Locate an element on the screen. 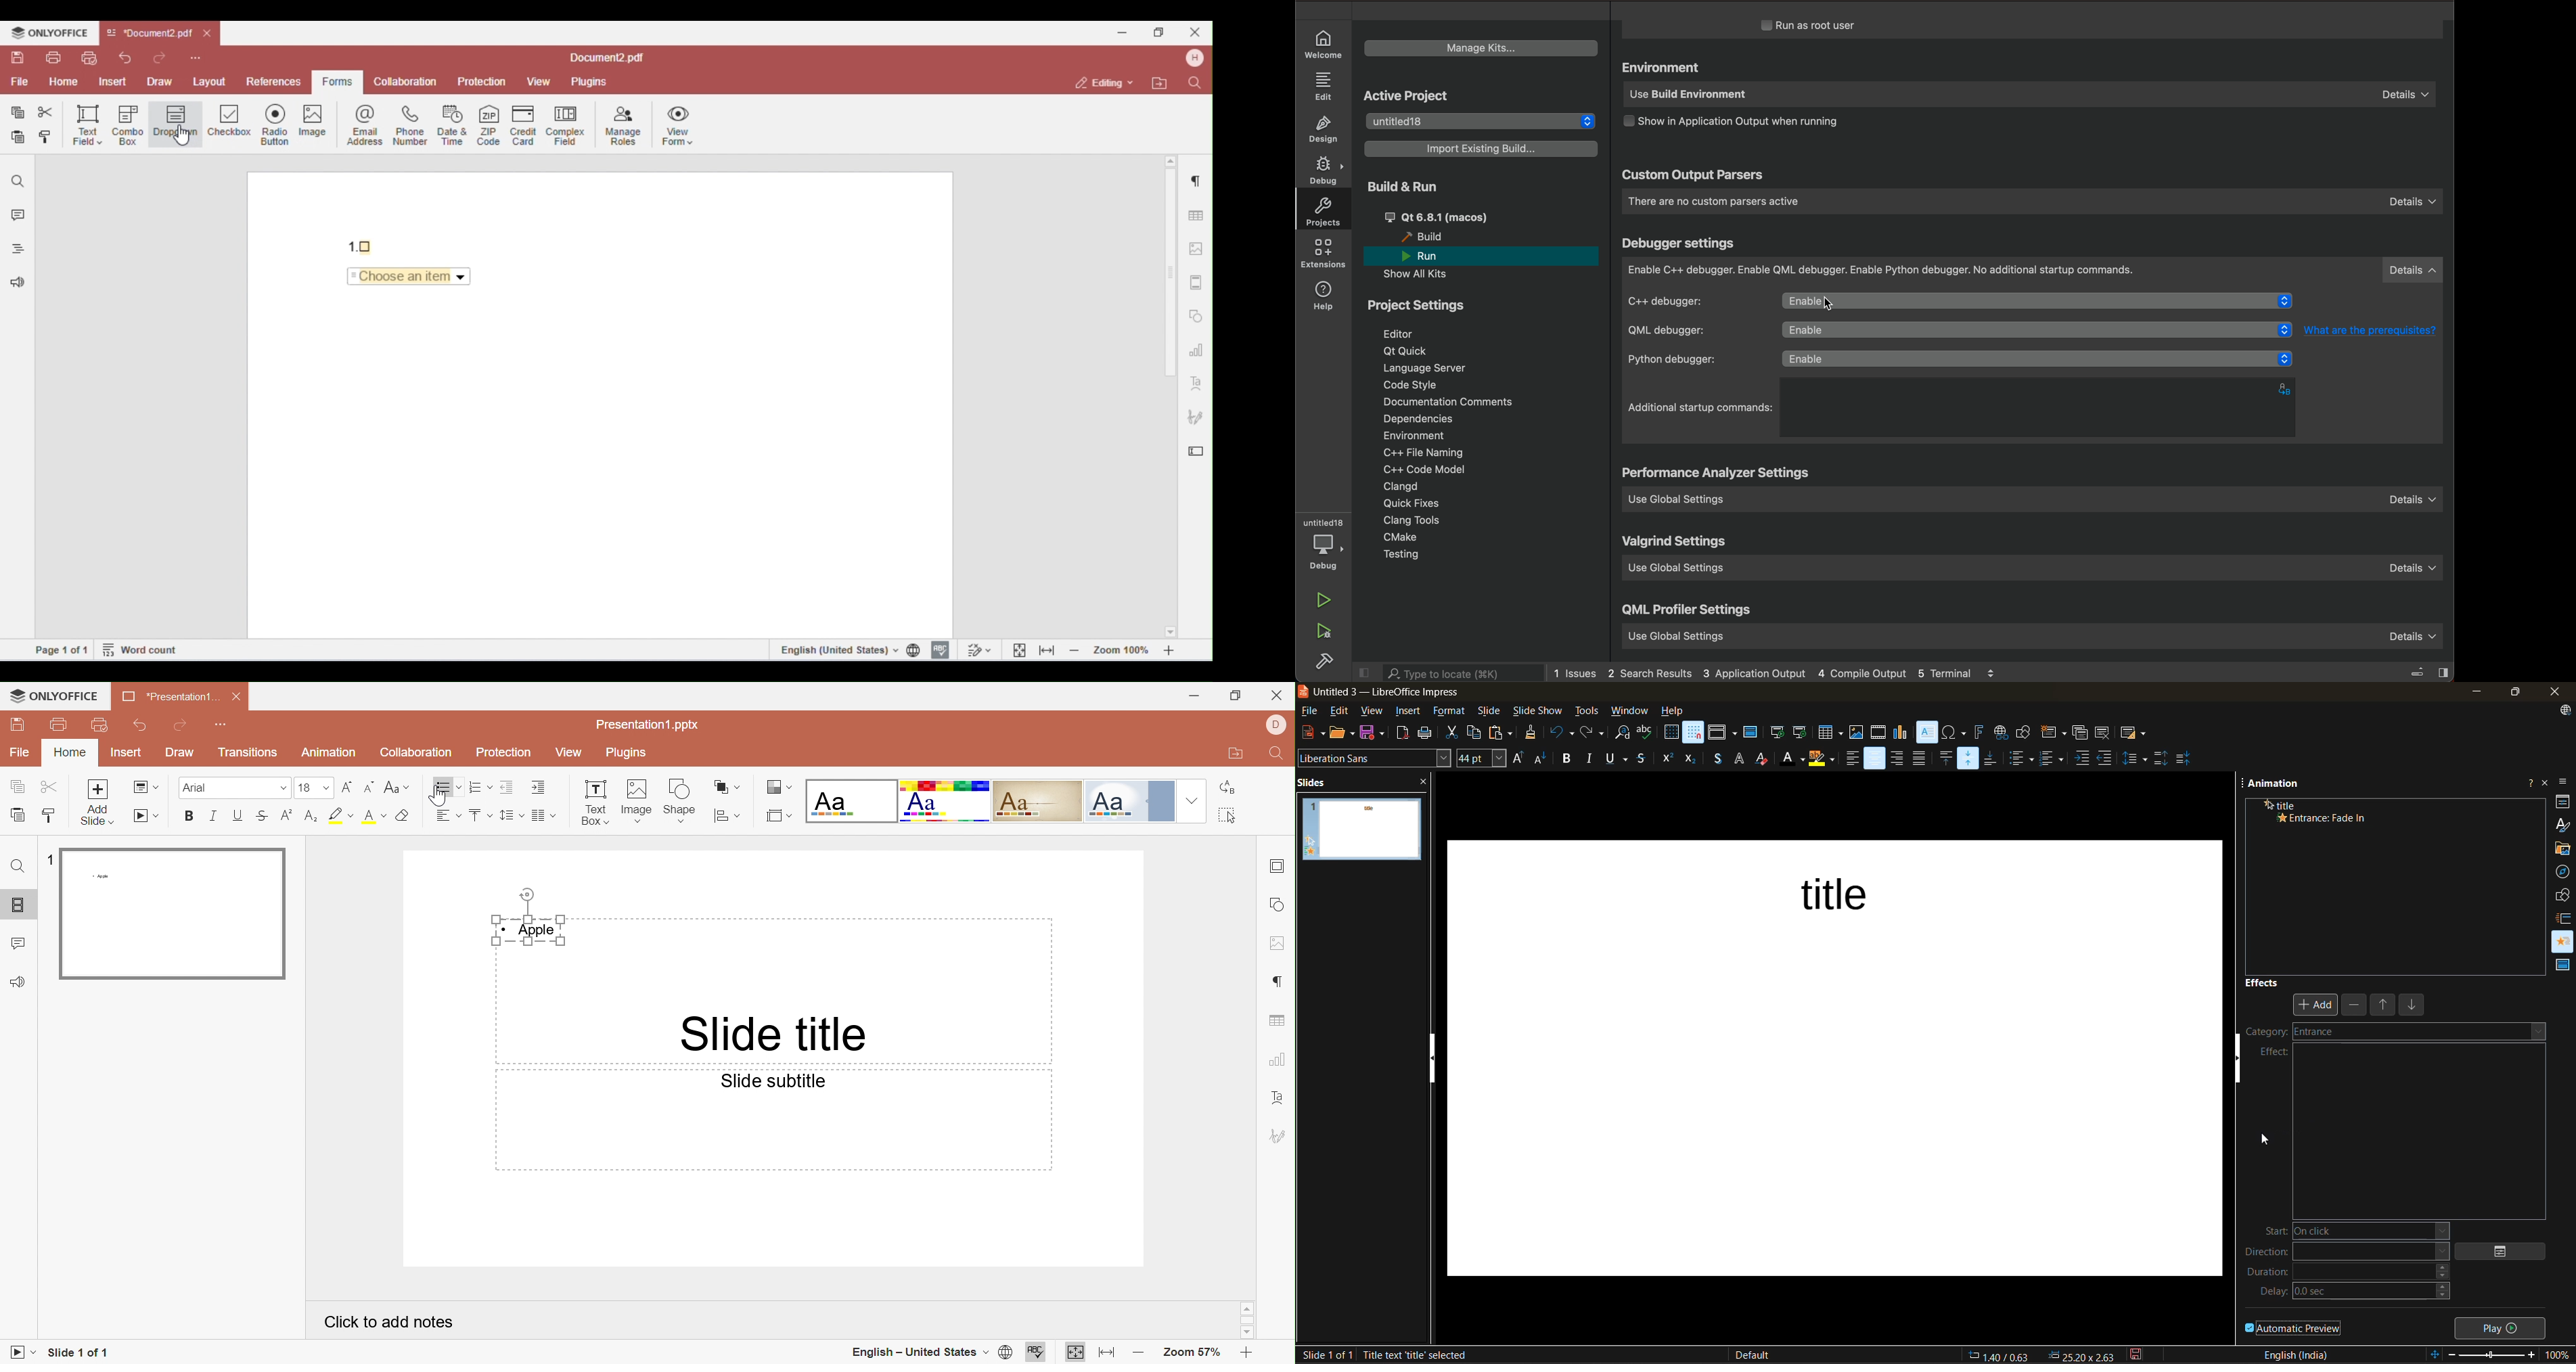 This screenshot has width=2576, height=1372. spell checking is located at coordinates (1040, 1352).